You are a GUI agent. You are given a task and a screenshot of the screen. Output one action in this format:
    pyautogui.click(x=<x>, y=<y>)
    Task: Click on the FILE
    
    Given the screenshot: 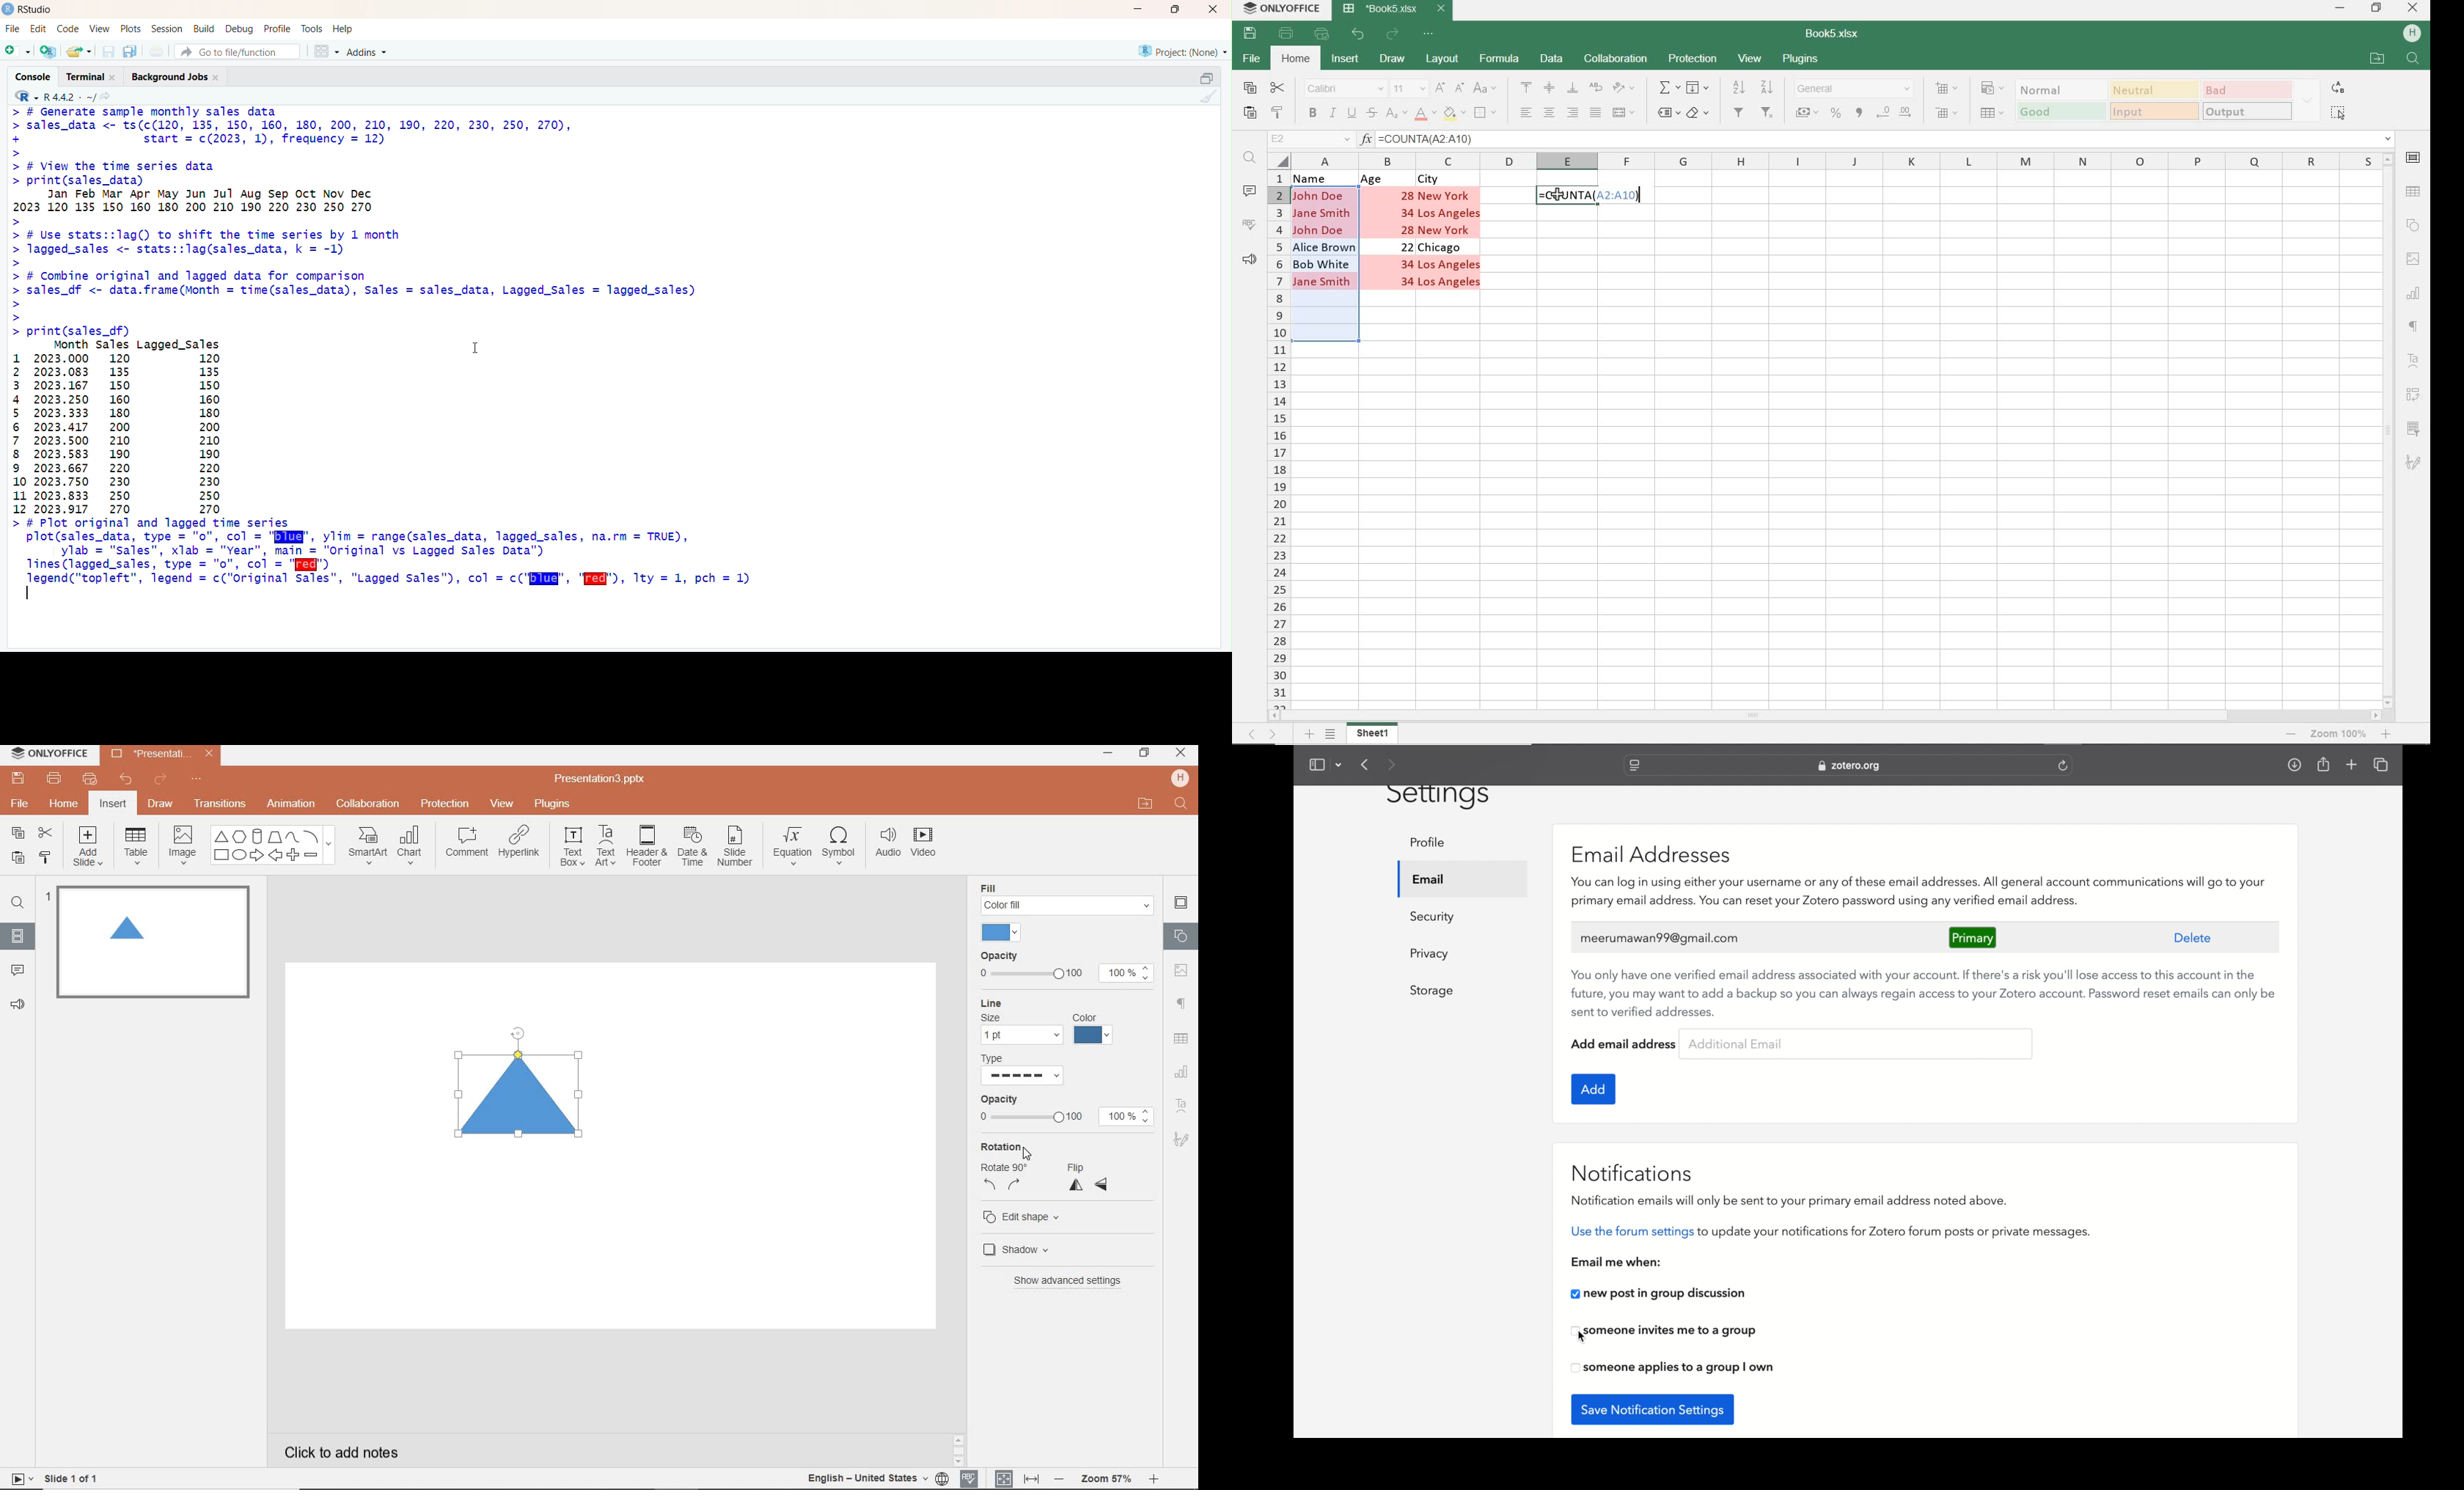 What is the action you would take?
    pyautogui.click(x=1254, y=60)
    